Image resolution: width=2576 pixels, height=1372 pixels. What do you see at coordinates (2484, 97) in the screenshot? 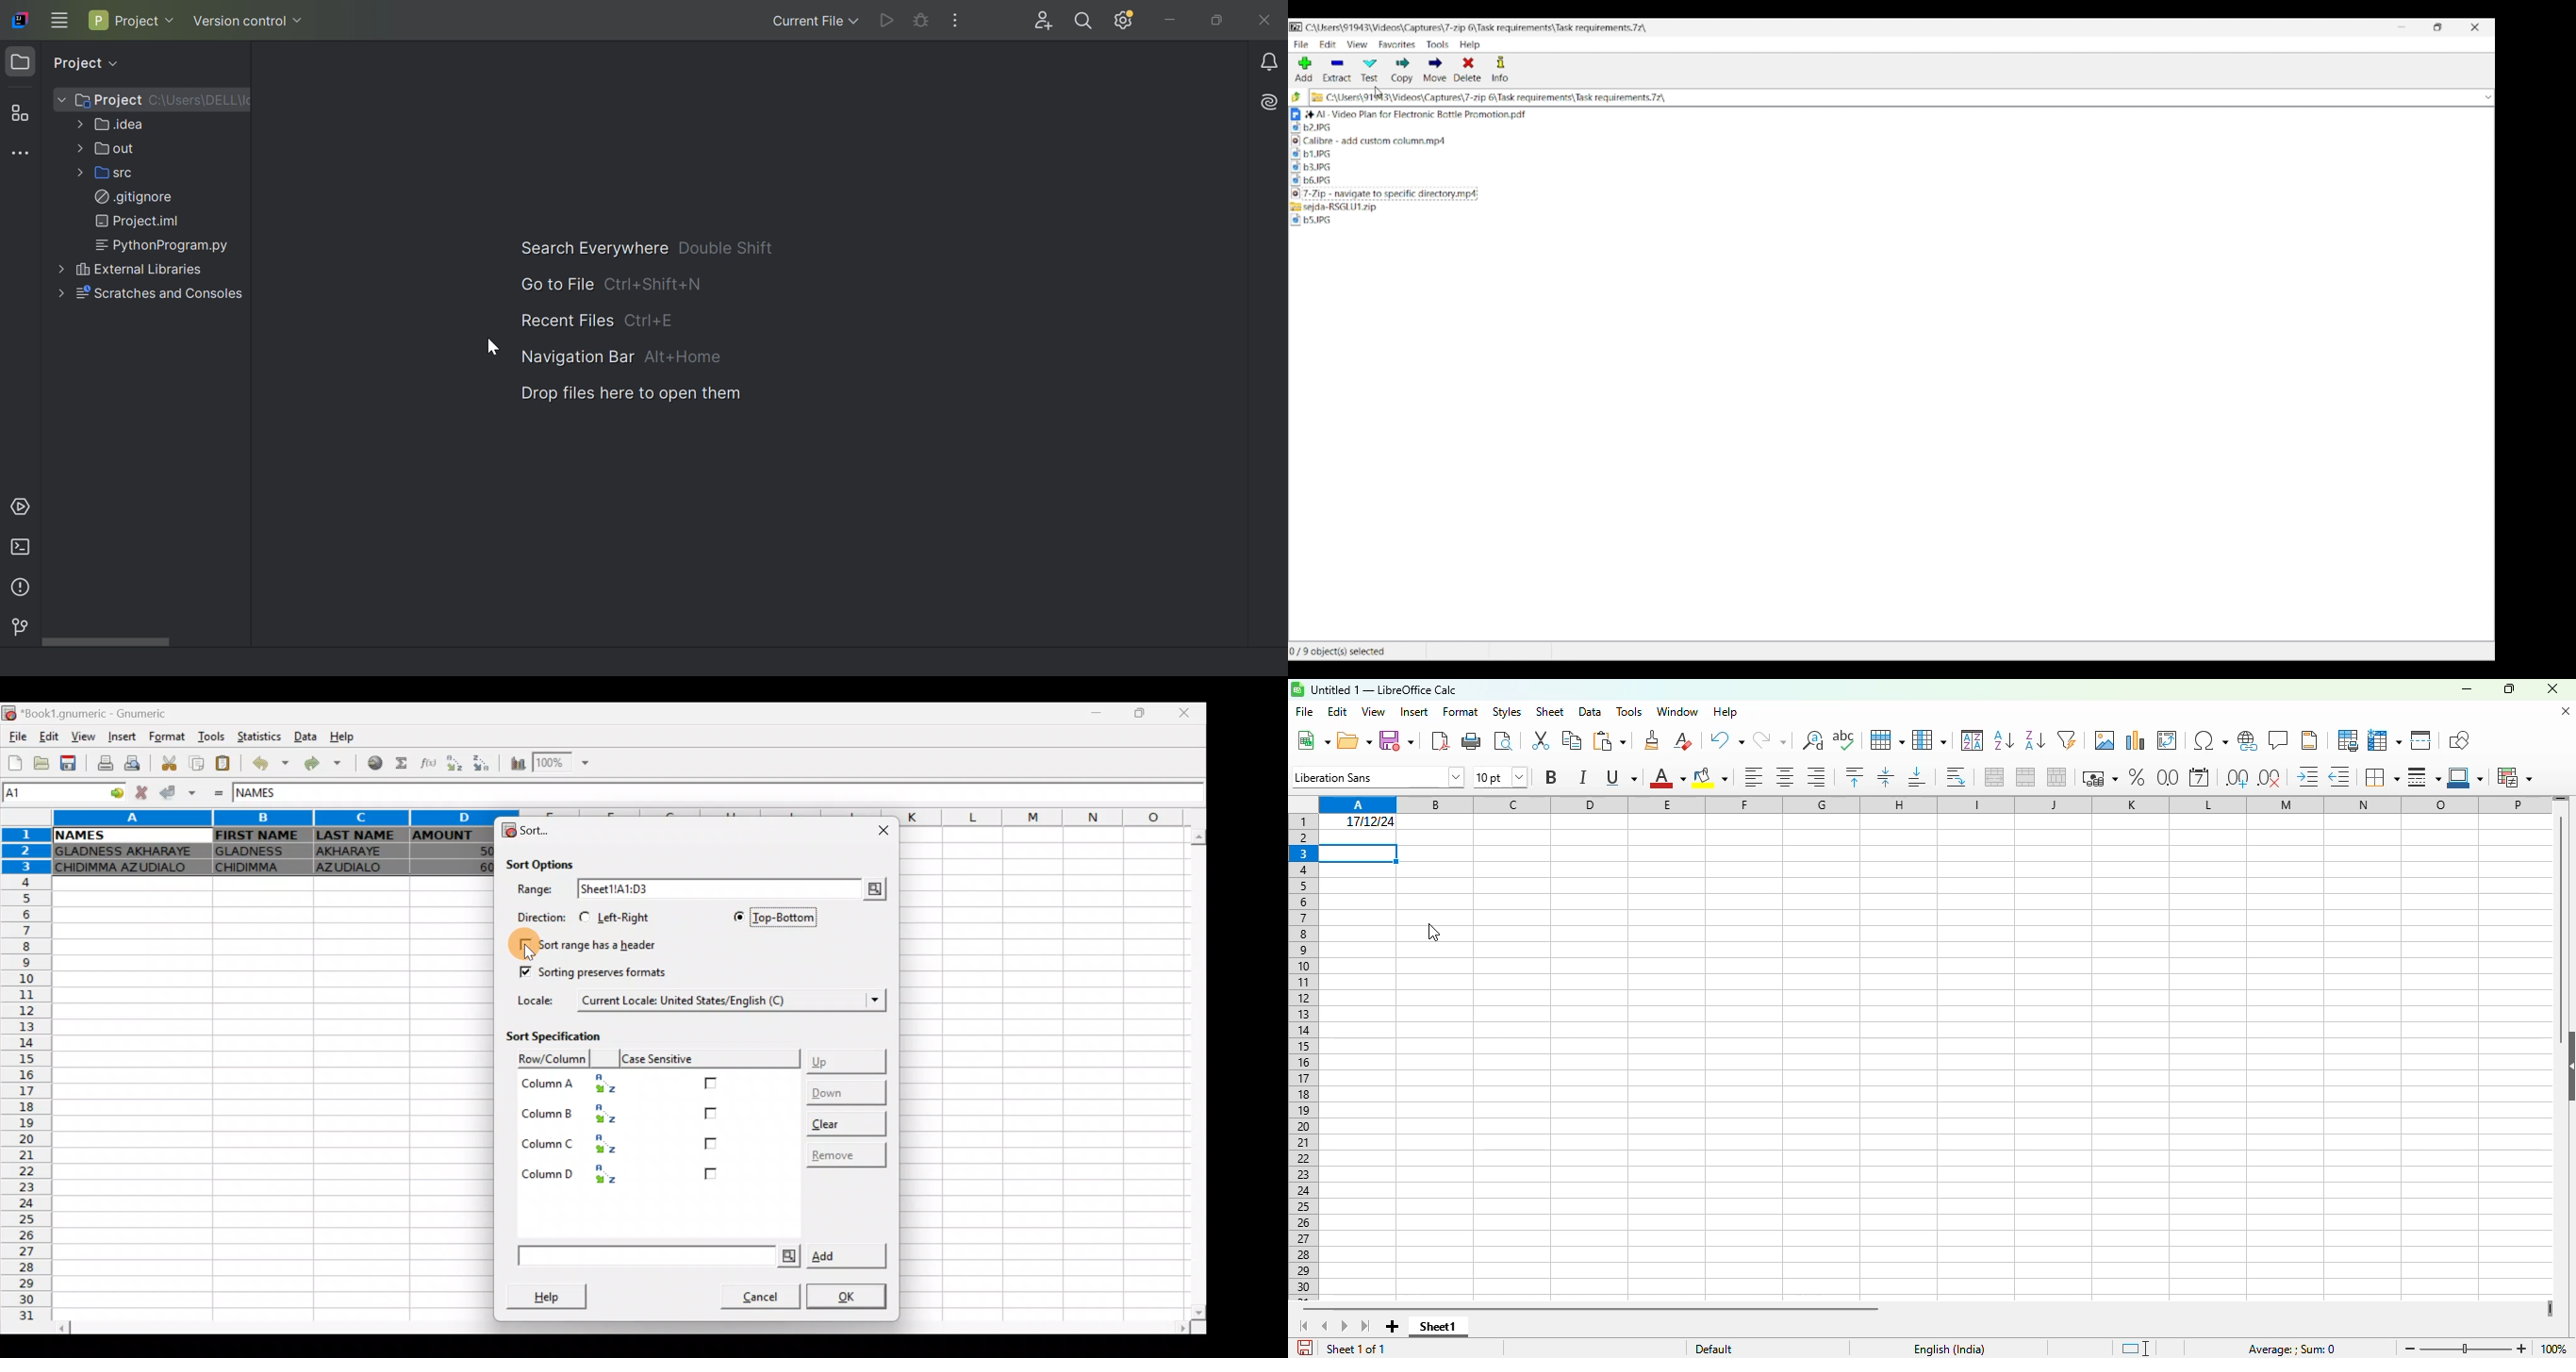
I see `list folder locations` at bounding box center [2484, 97].